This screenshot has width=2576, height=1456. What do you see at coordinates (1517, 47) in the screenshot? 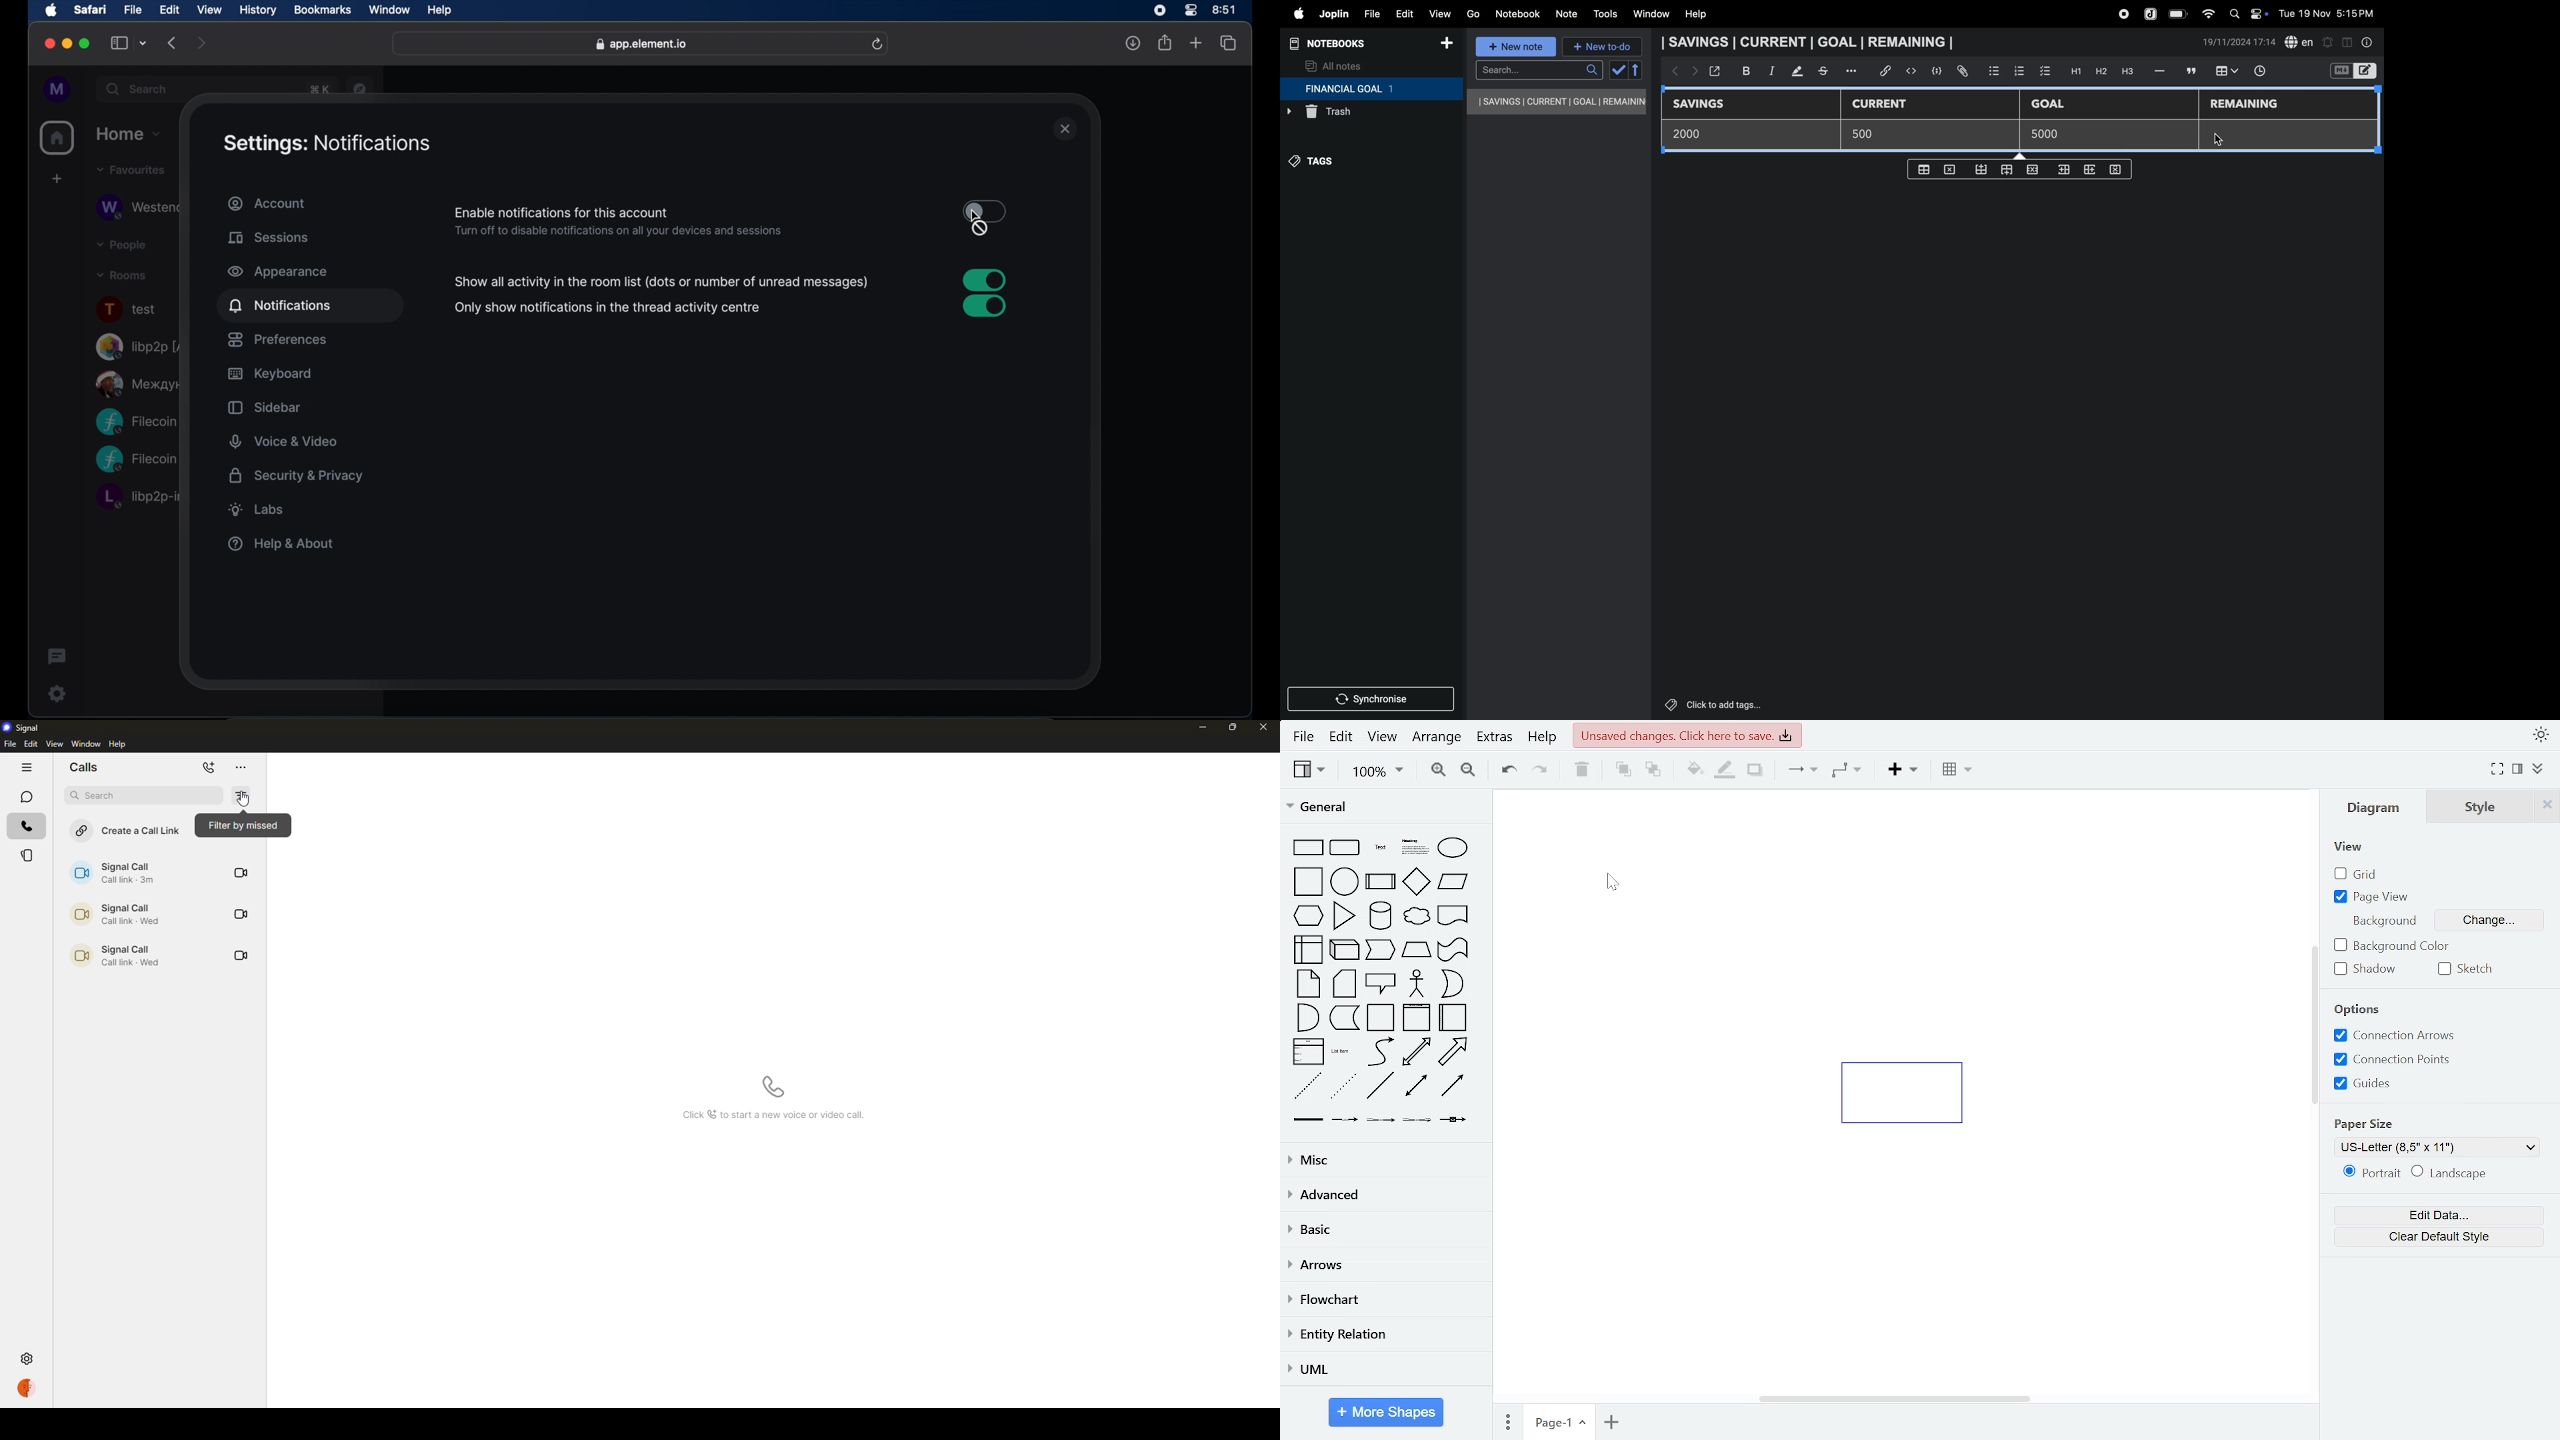
I see `new note` at bounding box center [1517, 47].